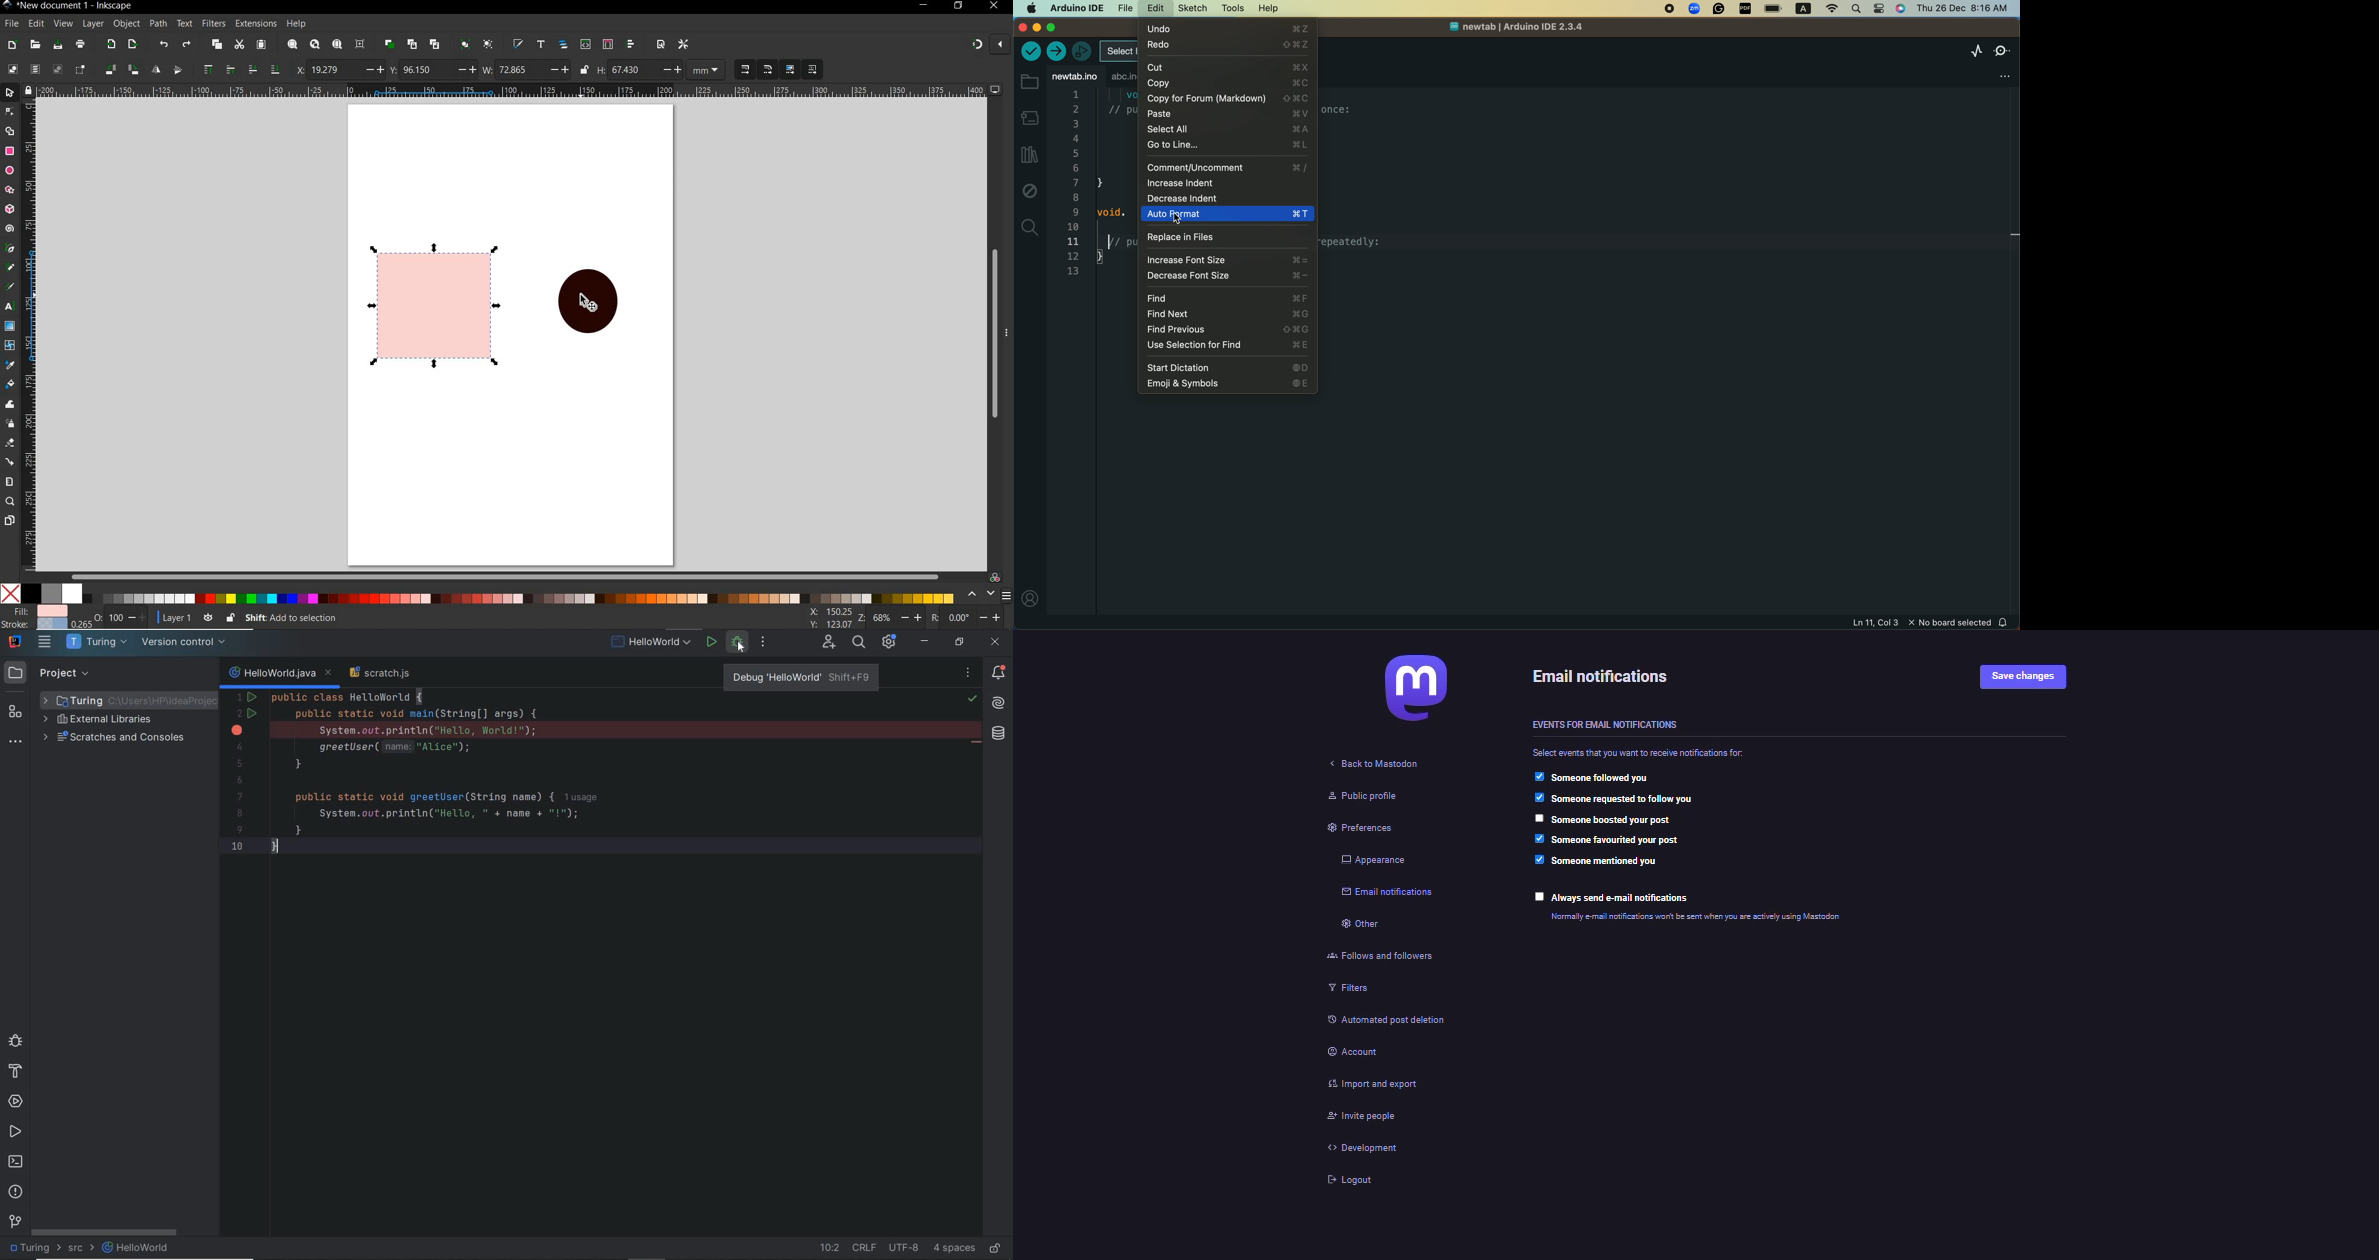  I want to click on charge, so click(1774, 8).